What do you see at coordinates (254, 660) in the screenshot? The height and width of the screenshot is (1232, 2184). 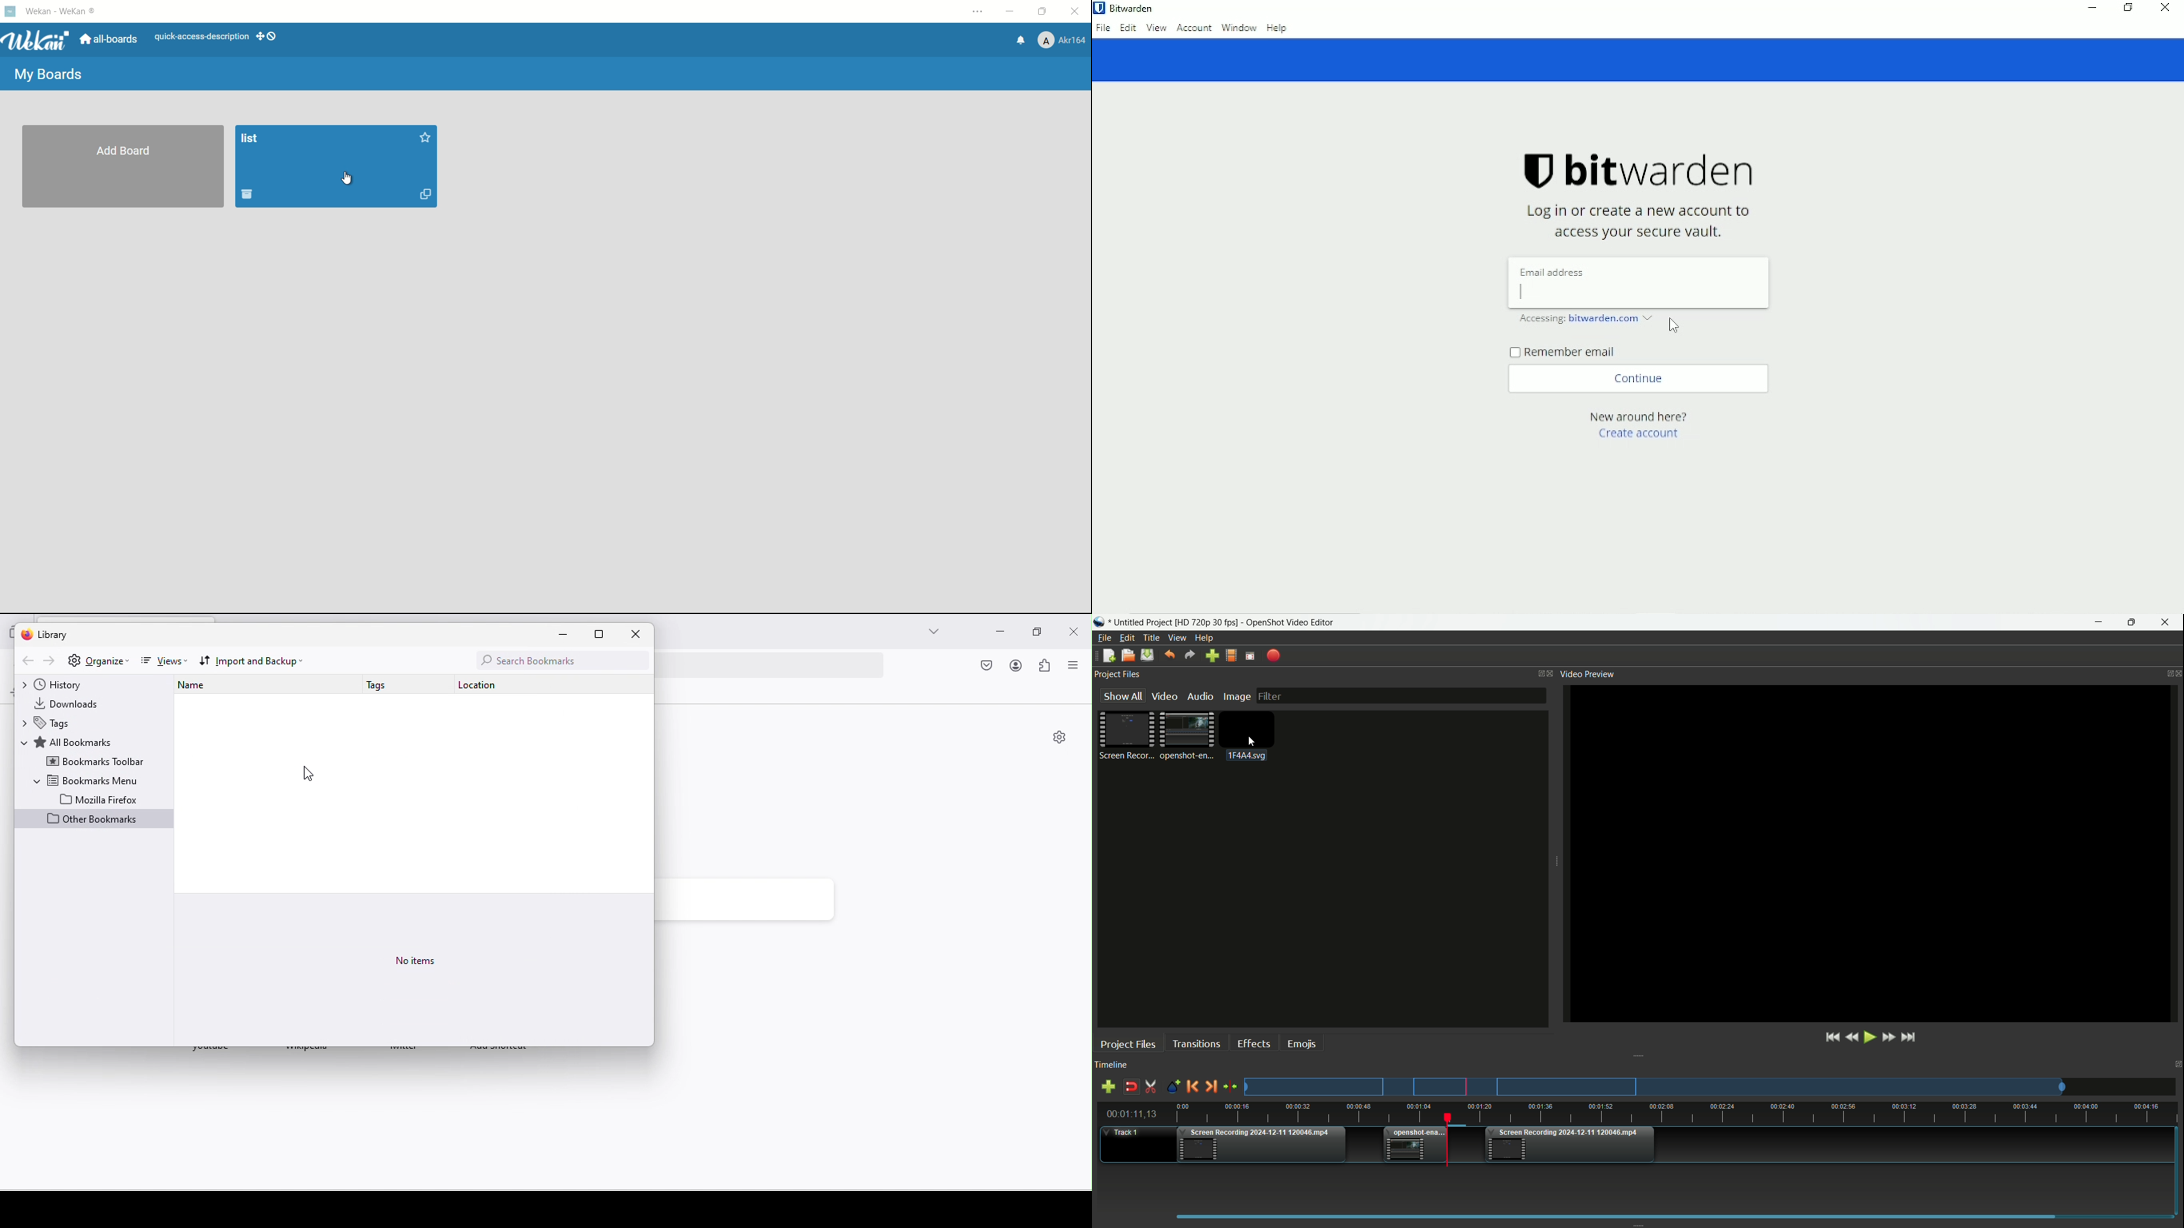 I see `import and backup` at bounding box center [254, 660].